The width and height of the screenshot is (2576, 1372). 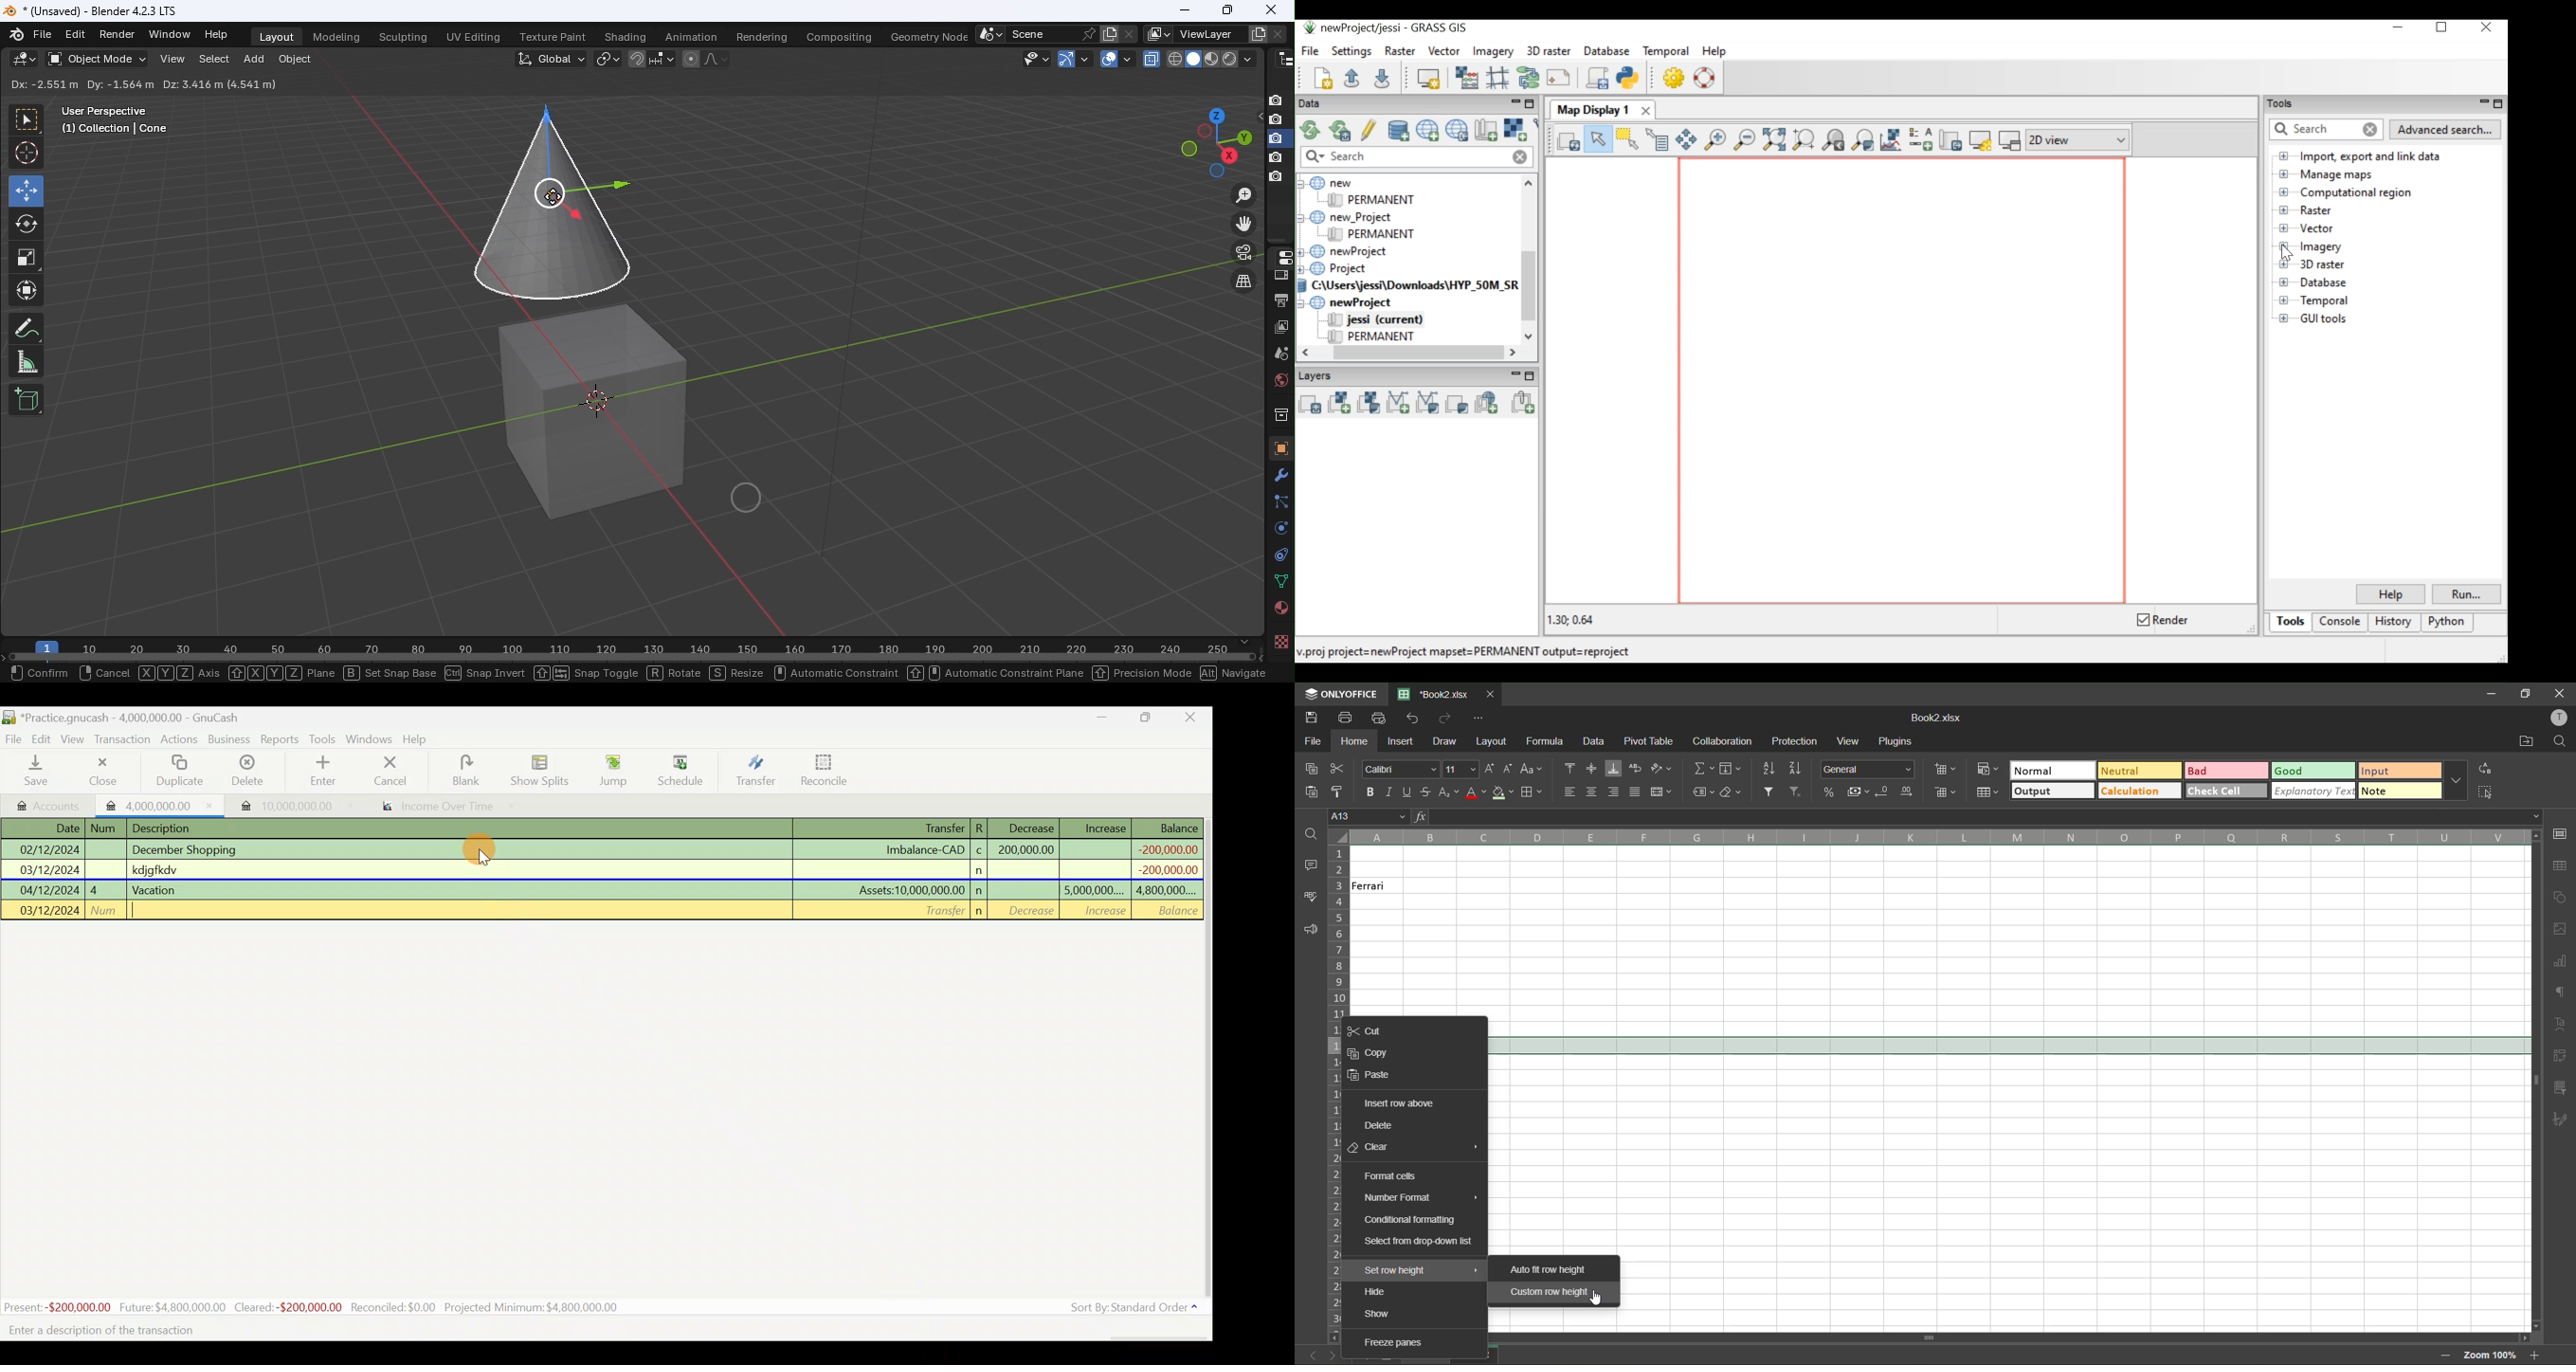 What do you see at coordinates (1246, 58) in the screenshot?
I see `shading` at bounding box center [1246, 58].